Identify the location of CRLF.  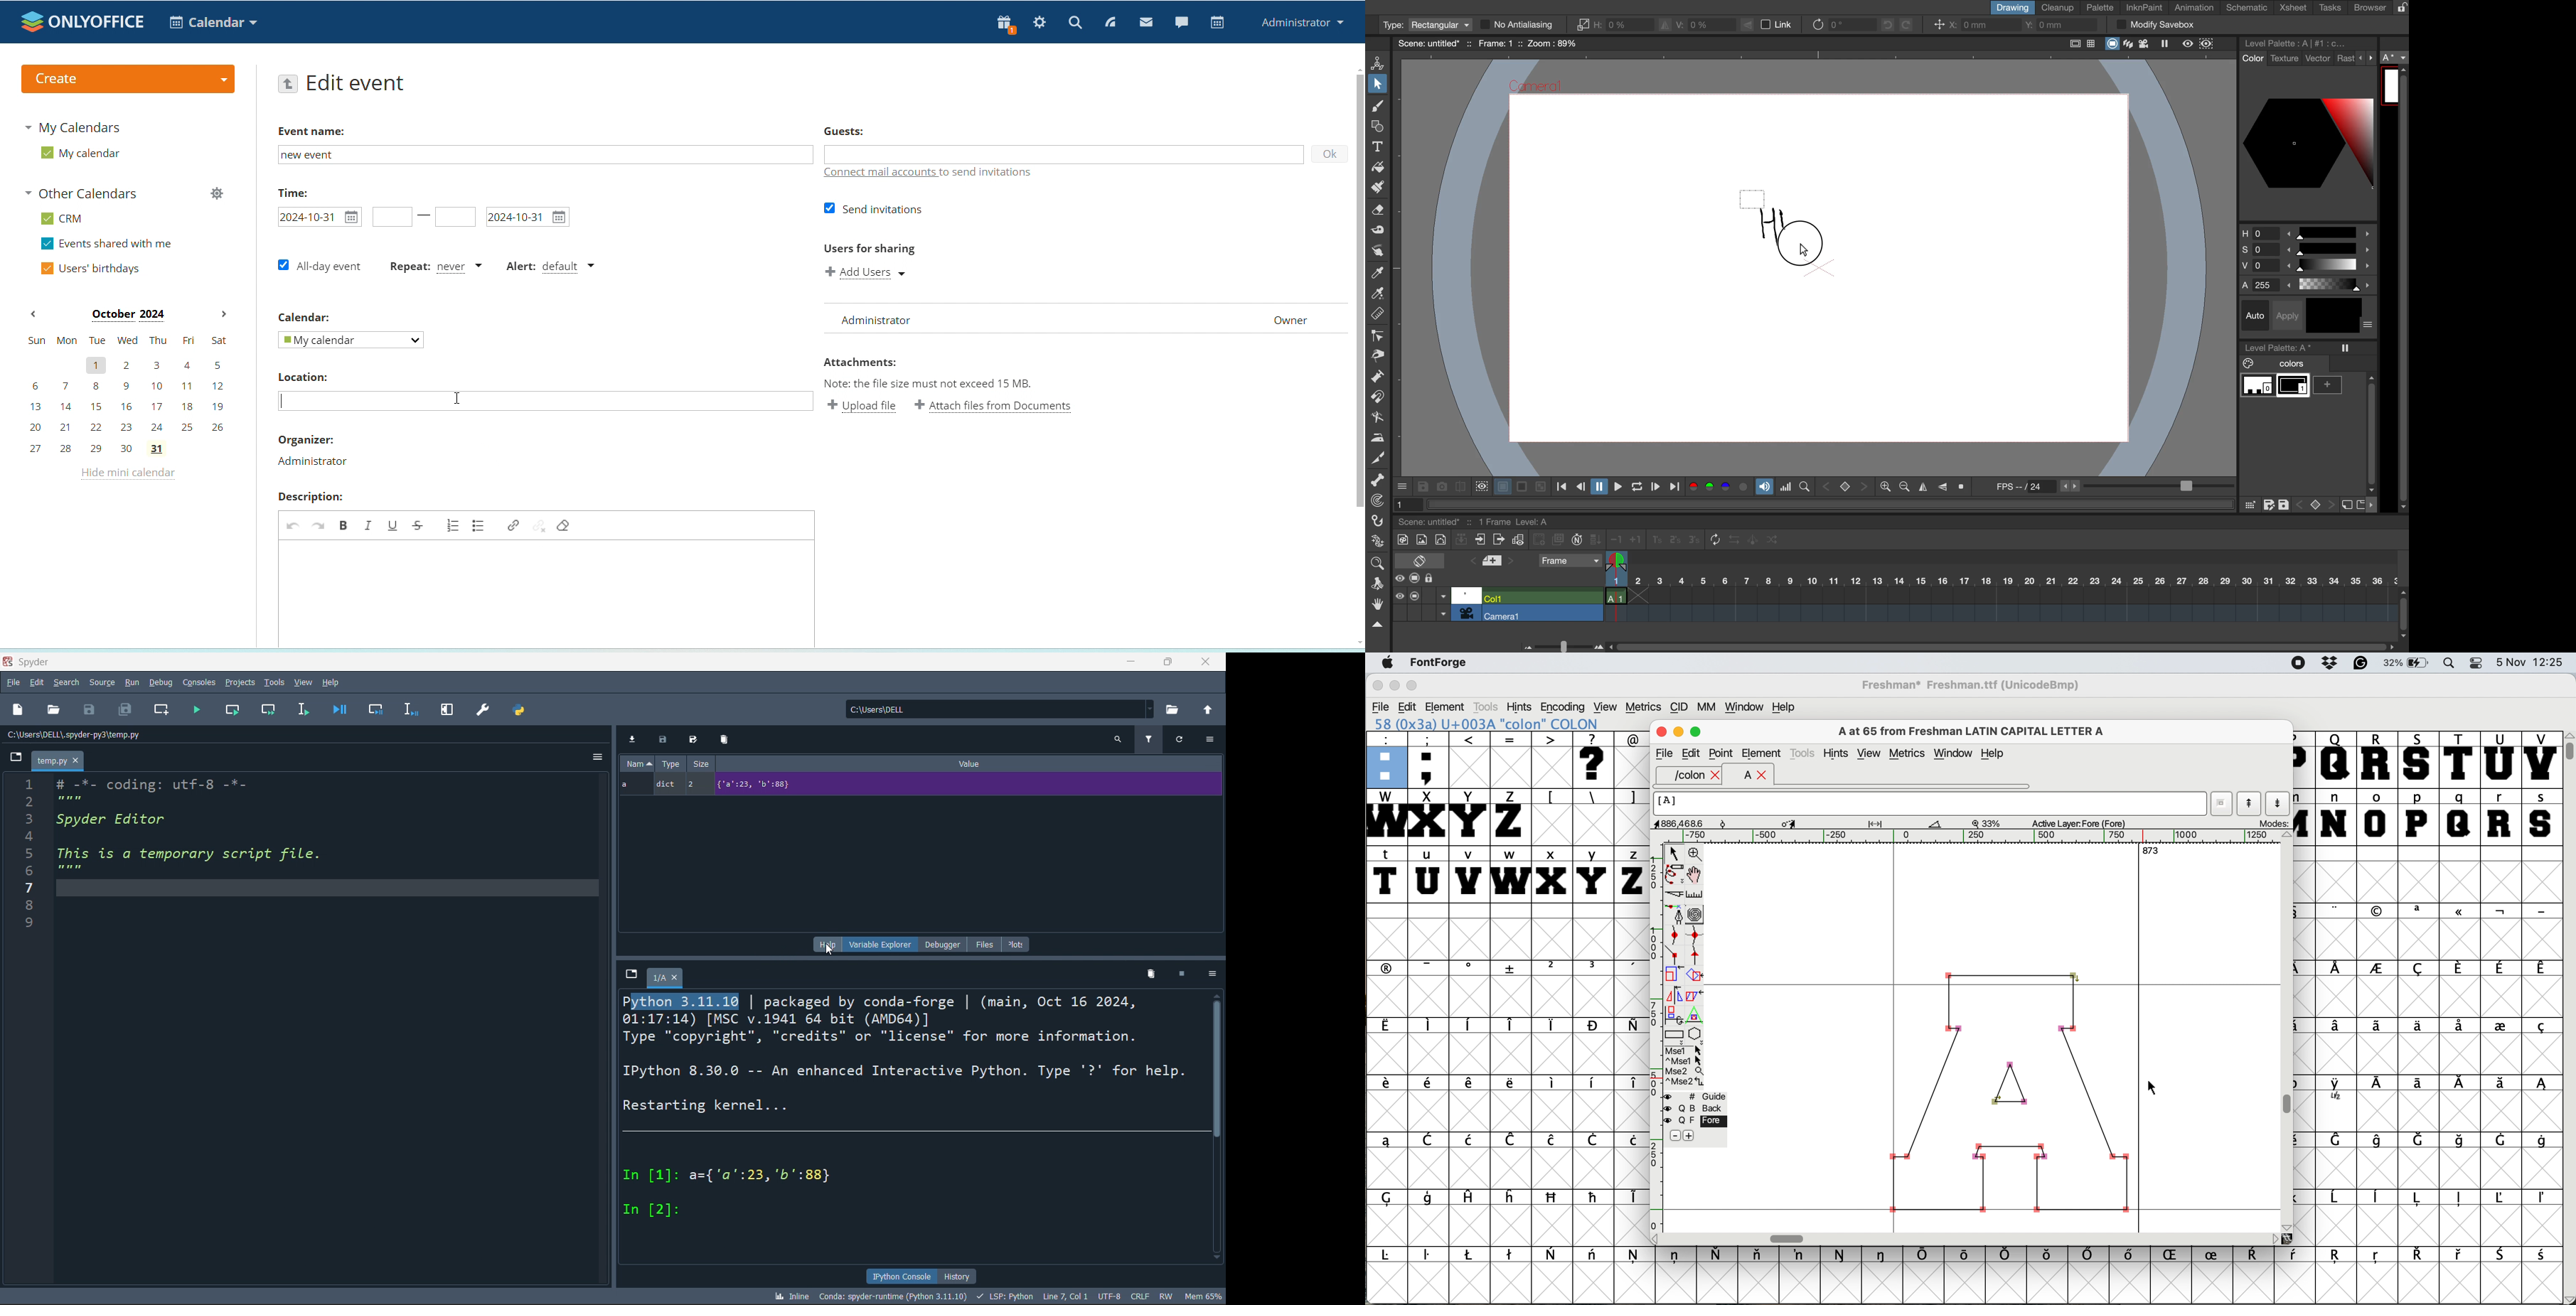
(1141, 1296).